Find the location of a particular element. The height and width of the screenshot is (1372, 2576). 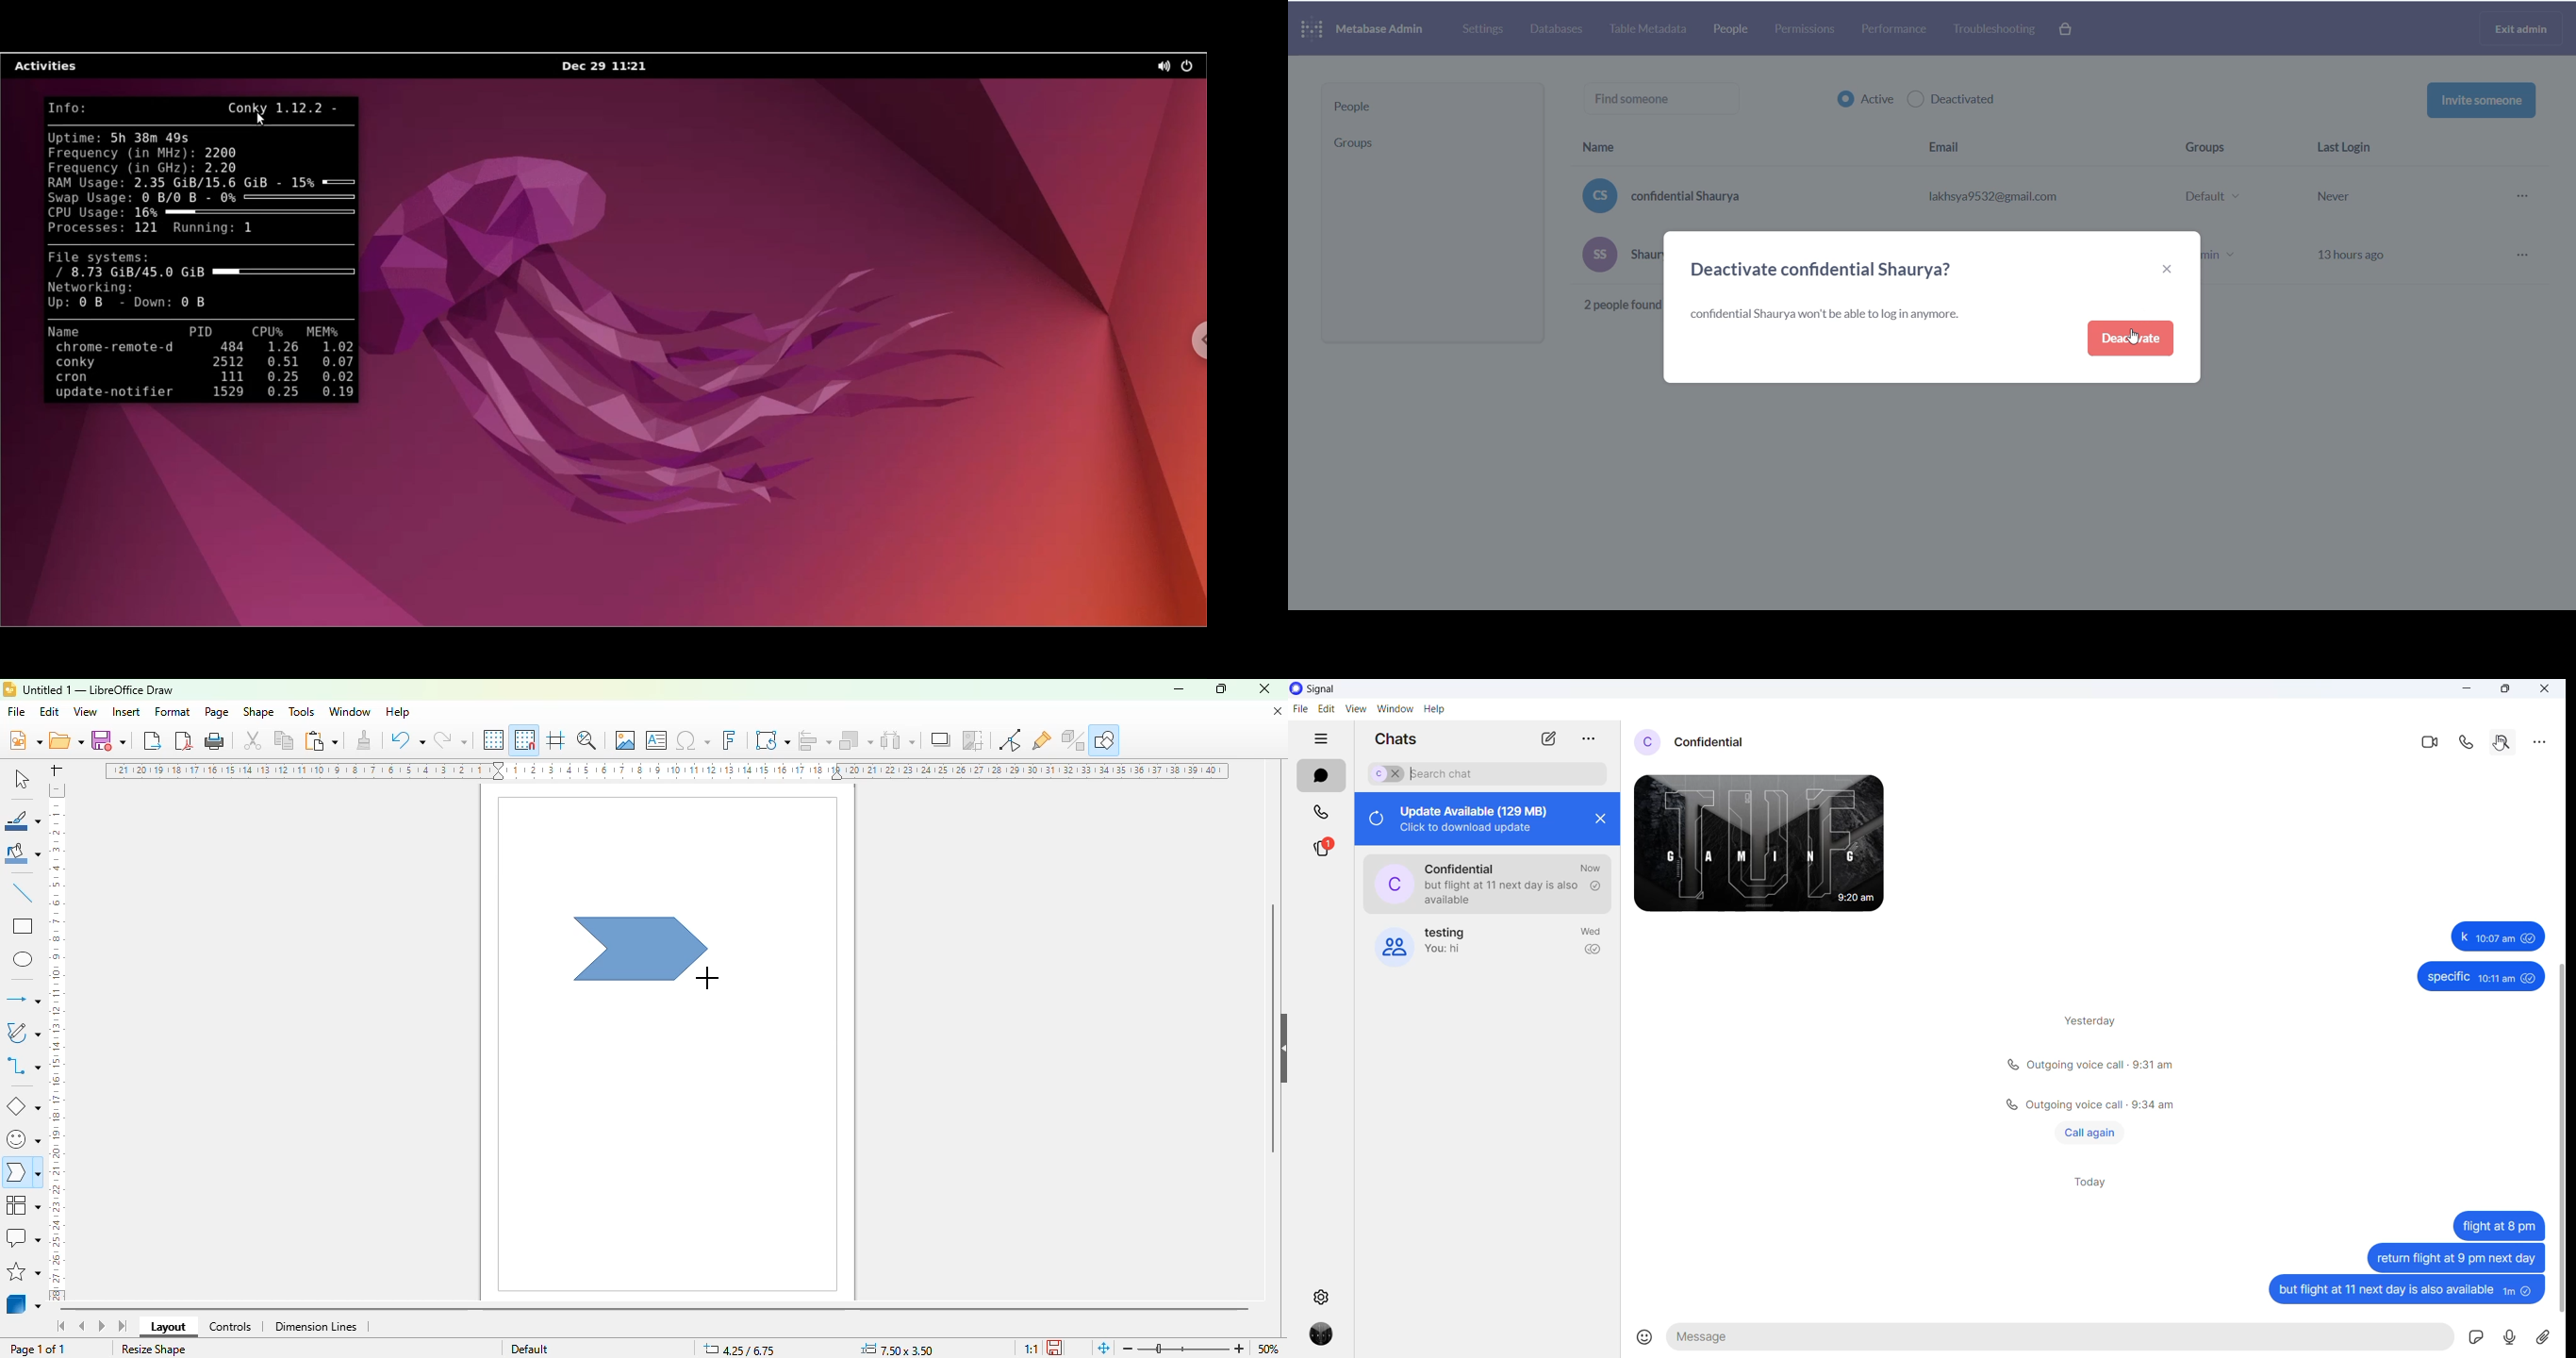

export is located at coordinates (154, 740).